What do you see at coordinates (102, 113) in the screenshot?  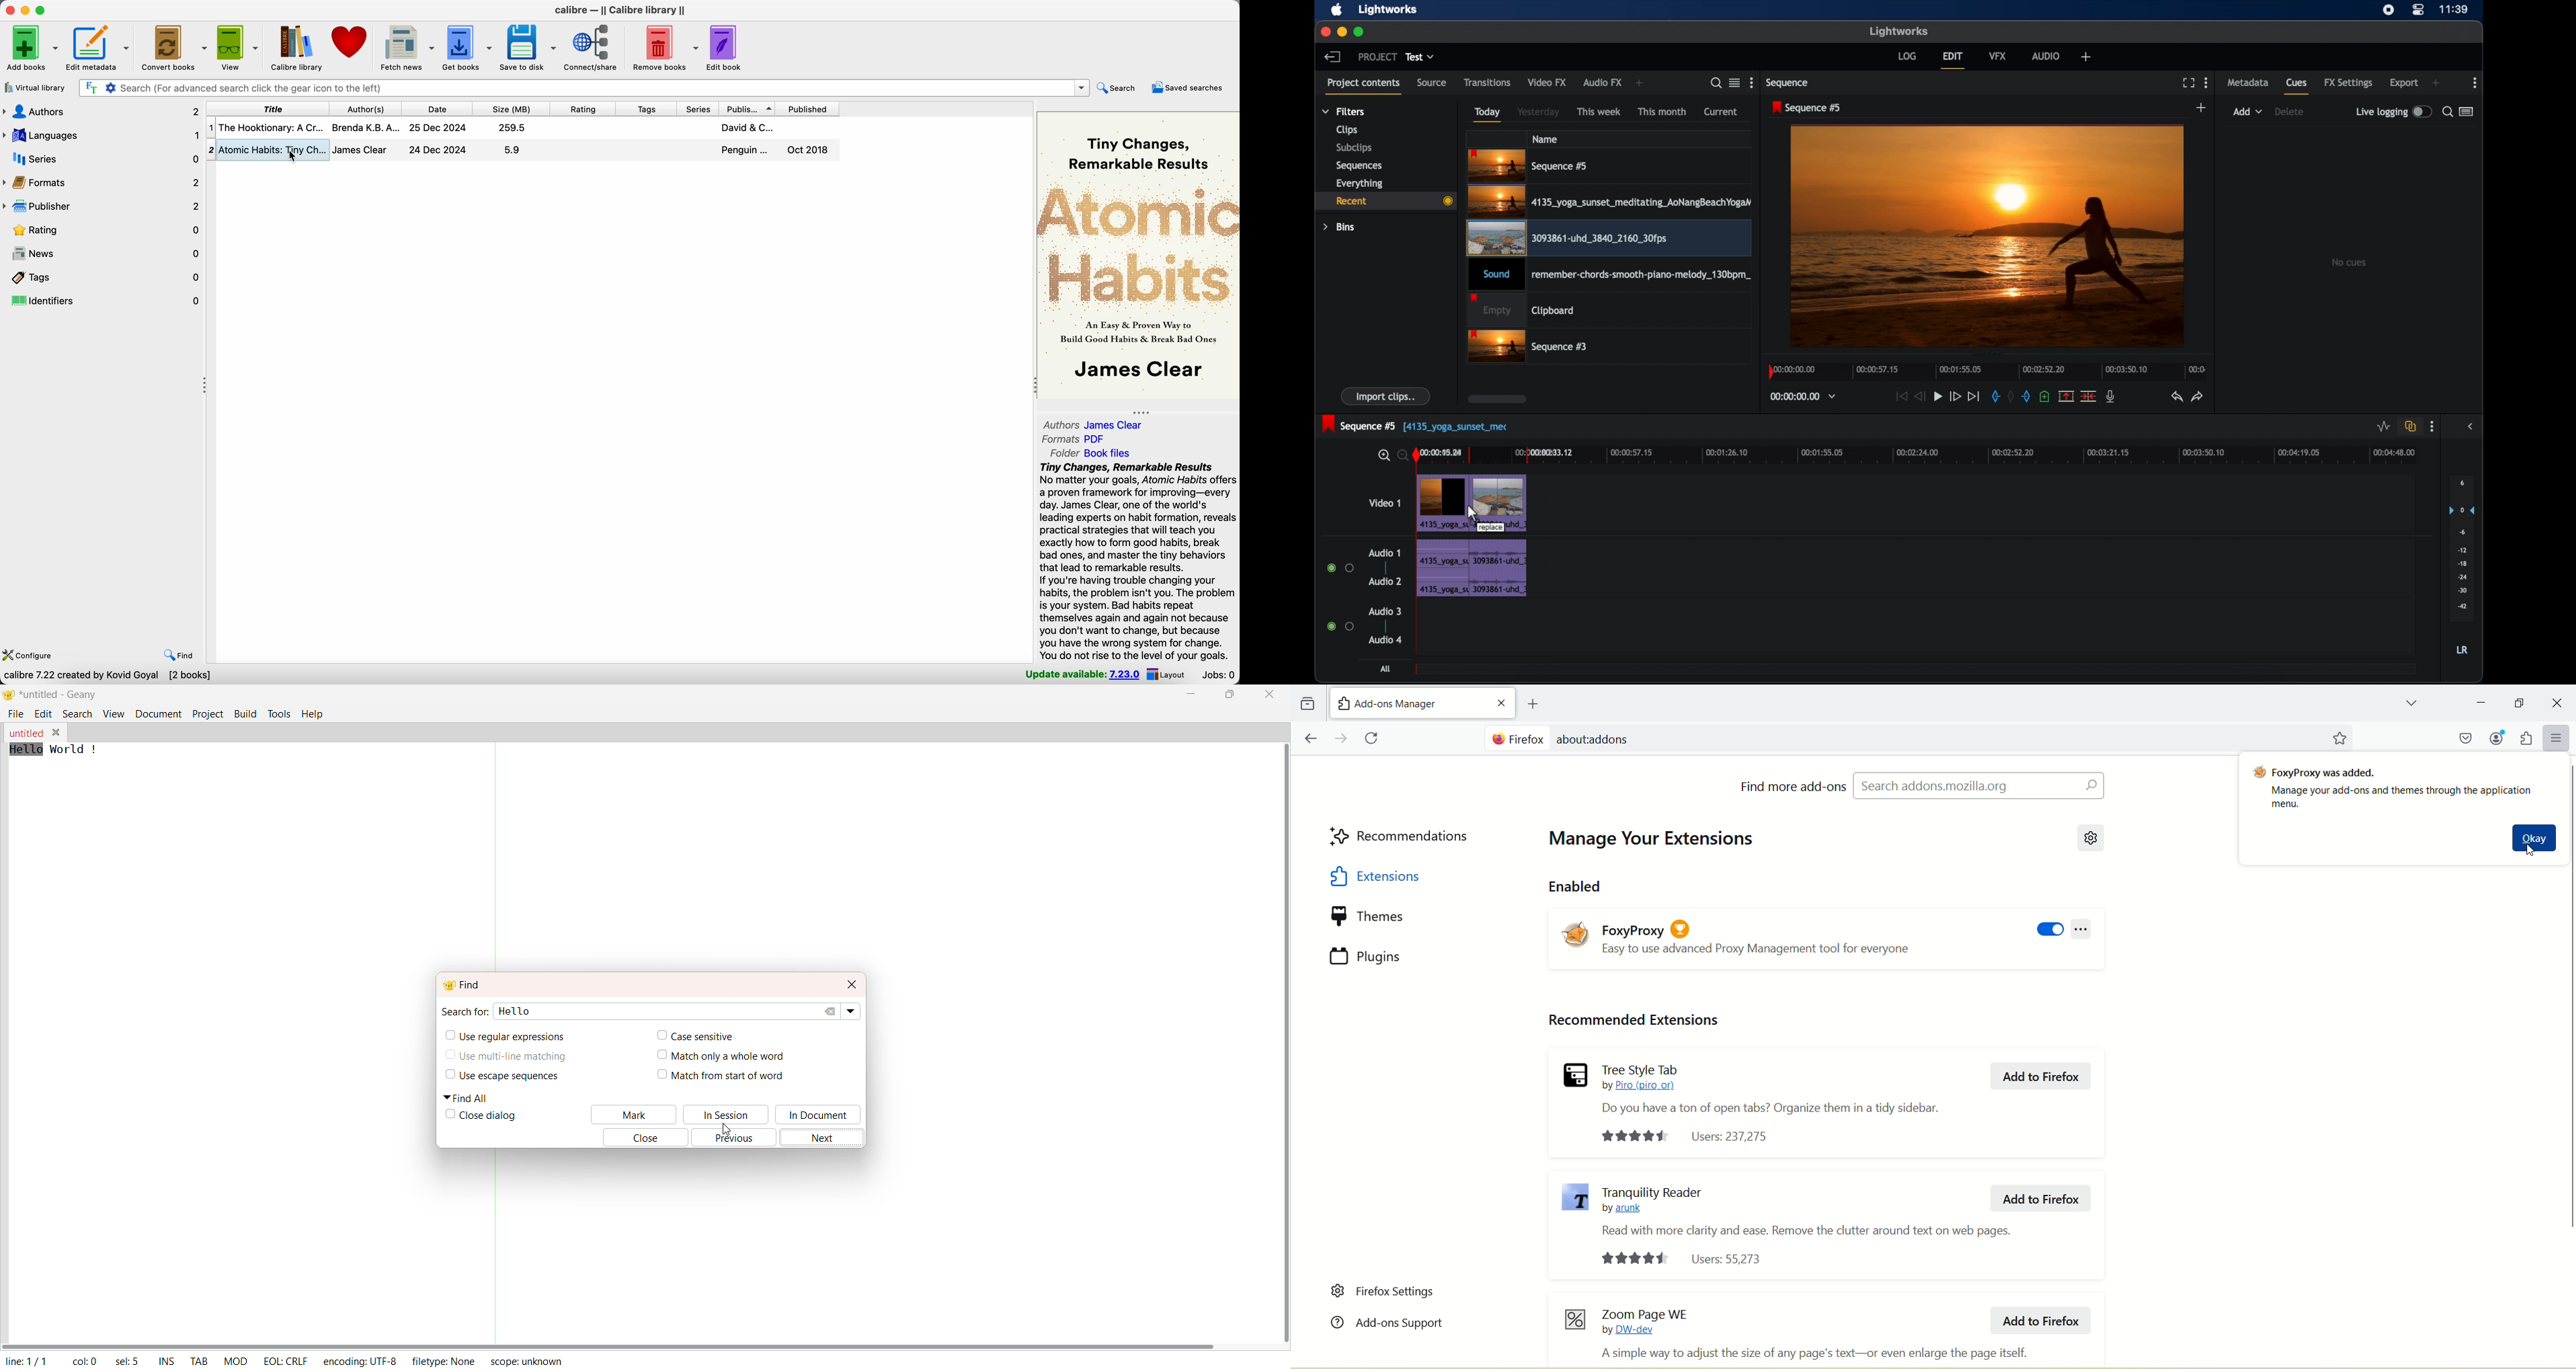 I see `authors` at bounding box center [102, 113].